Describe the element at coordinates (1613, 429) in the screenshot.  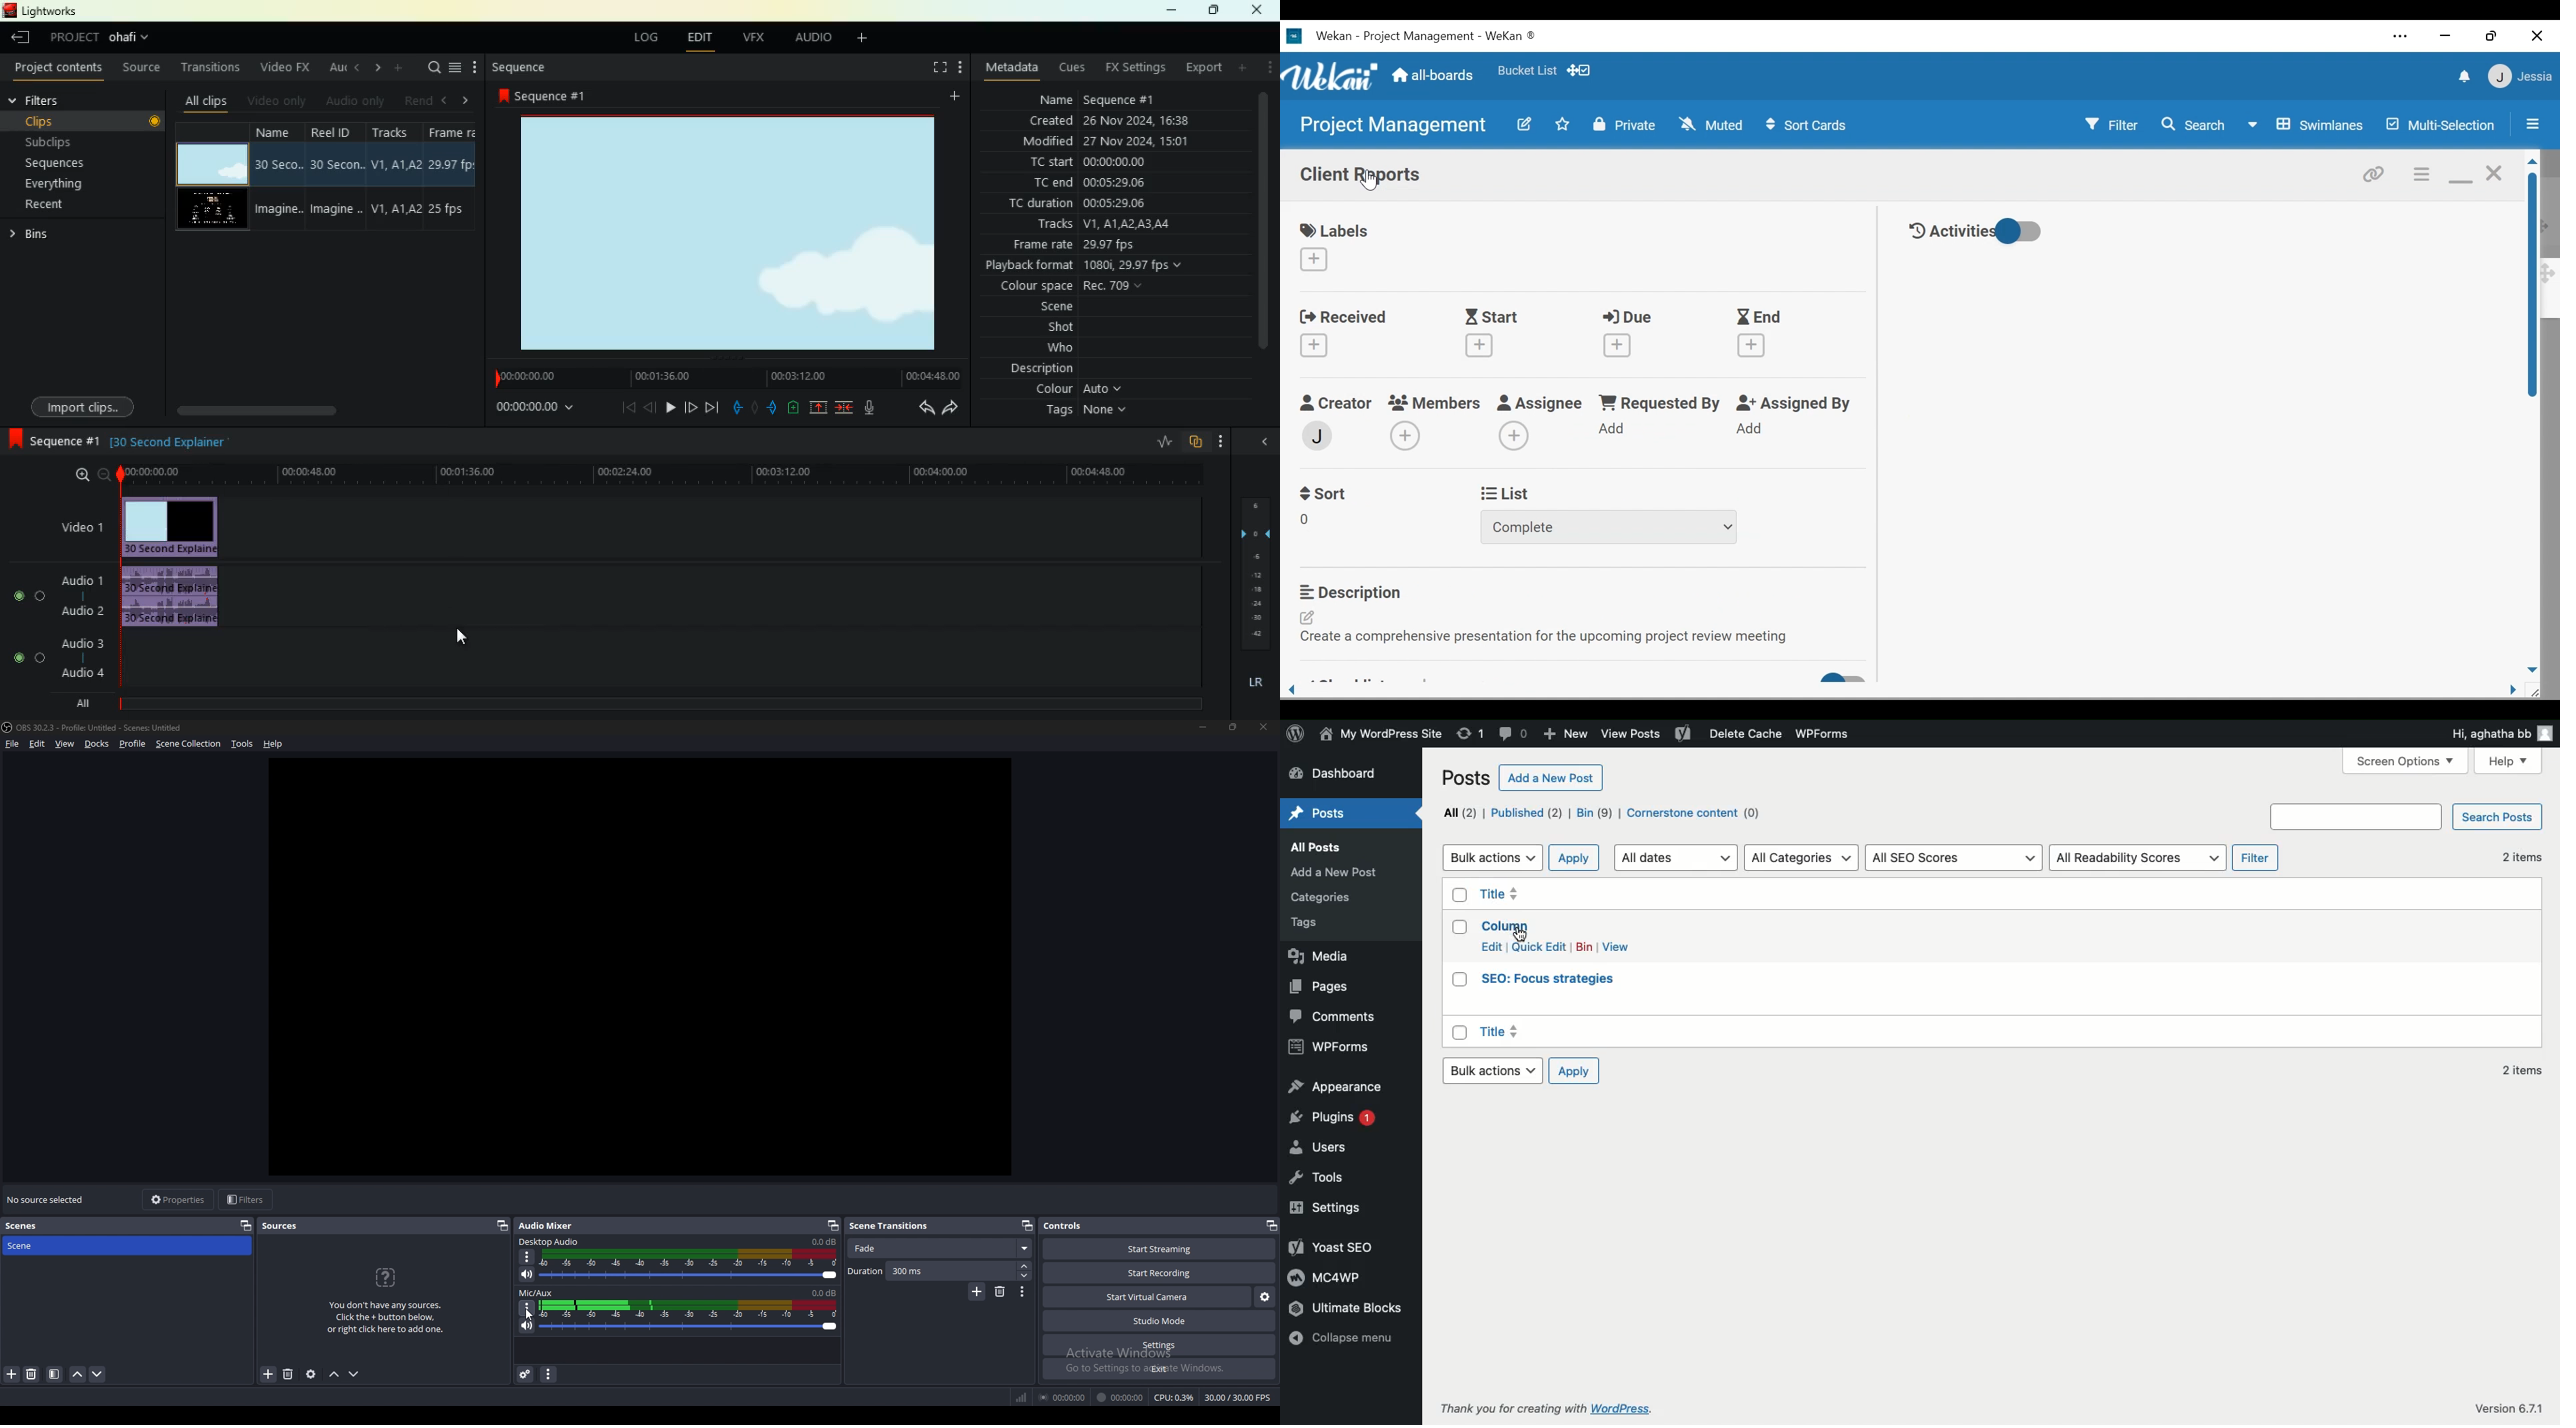
I see `Add Requested by` at that location.